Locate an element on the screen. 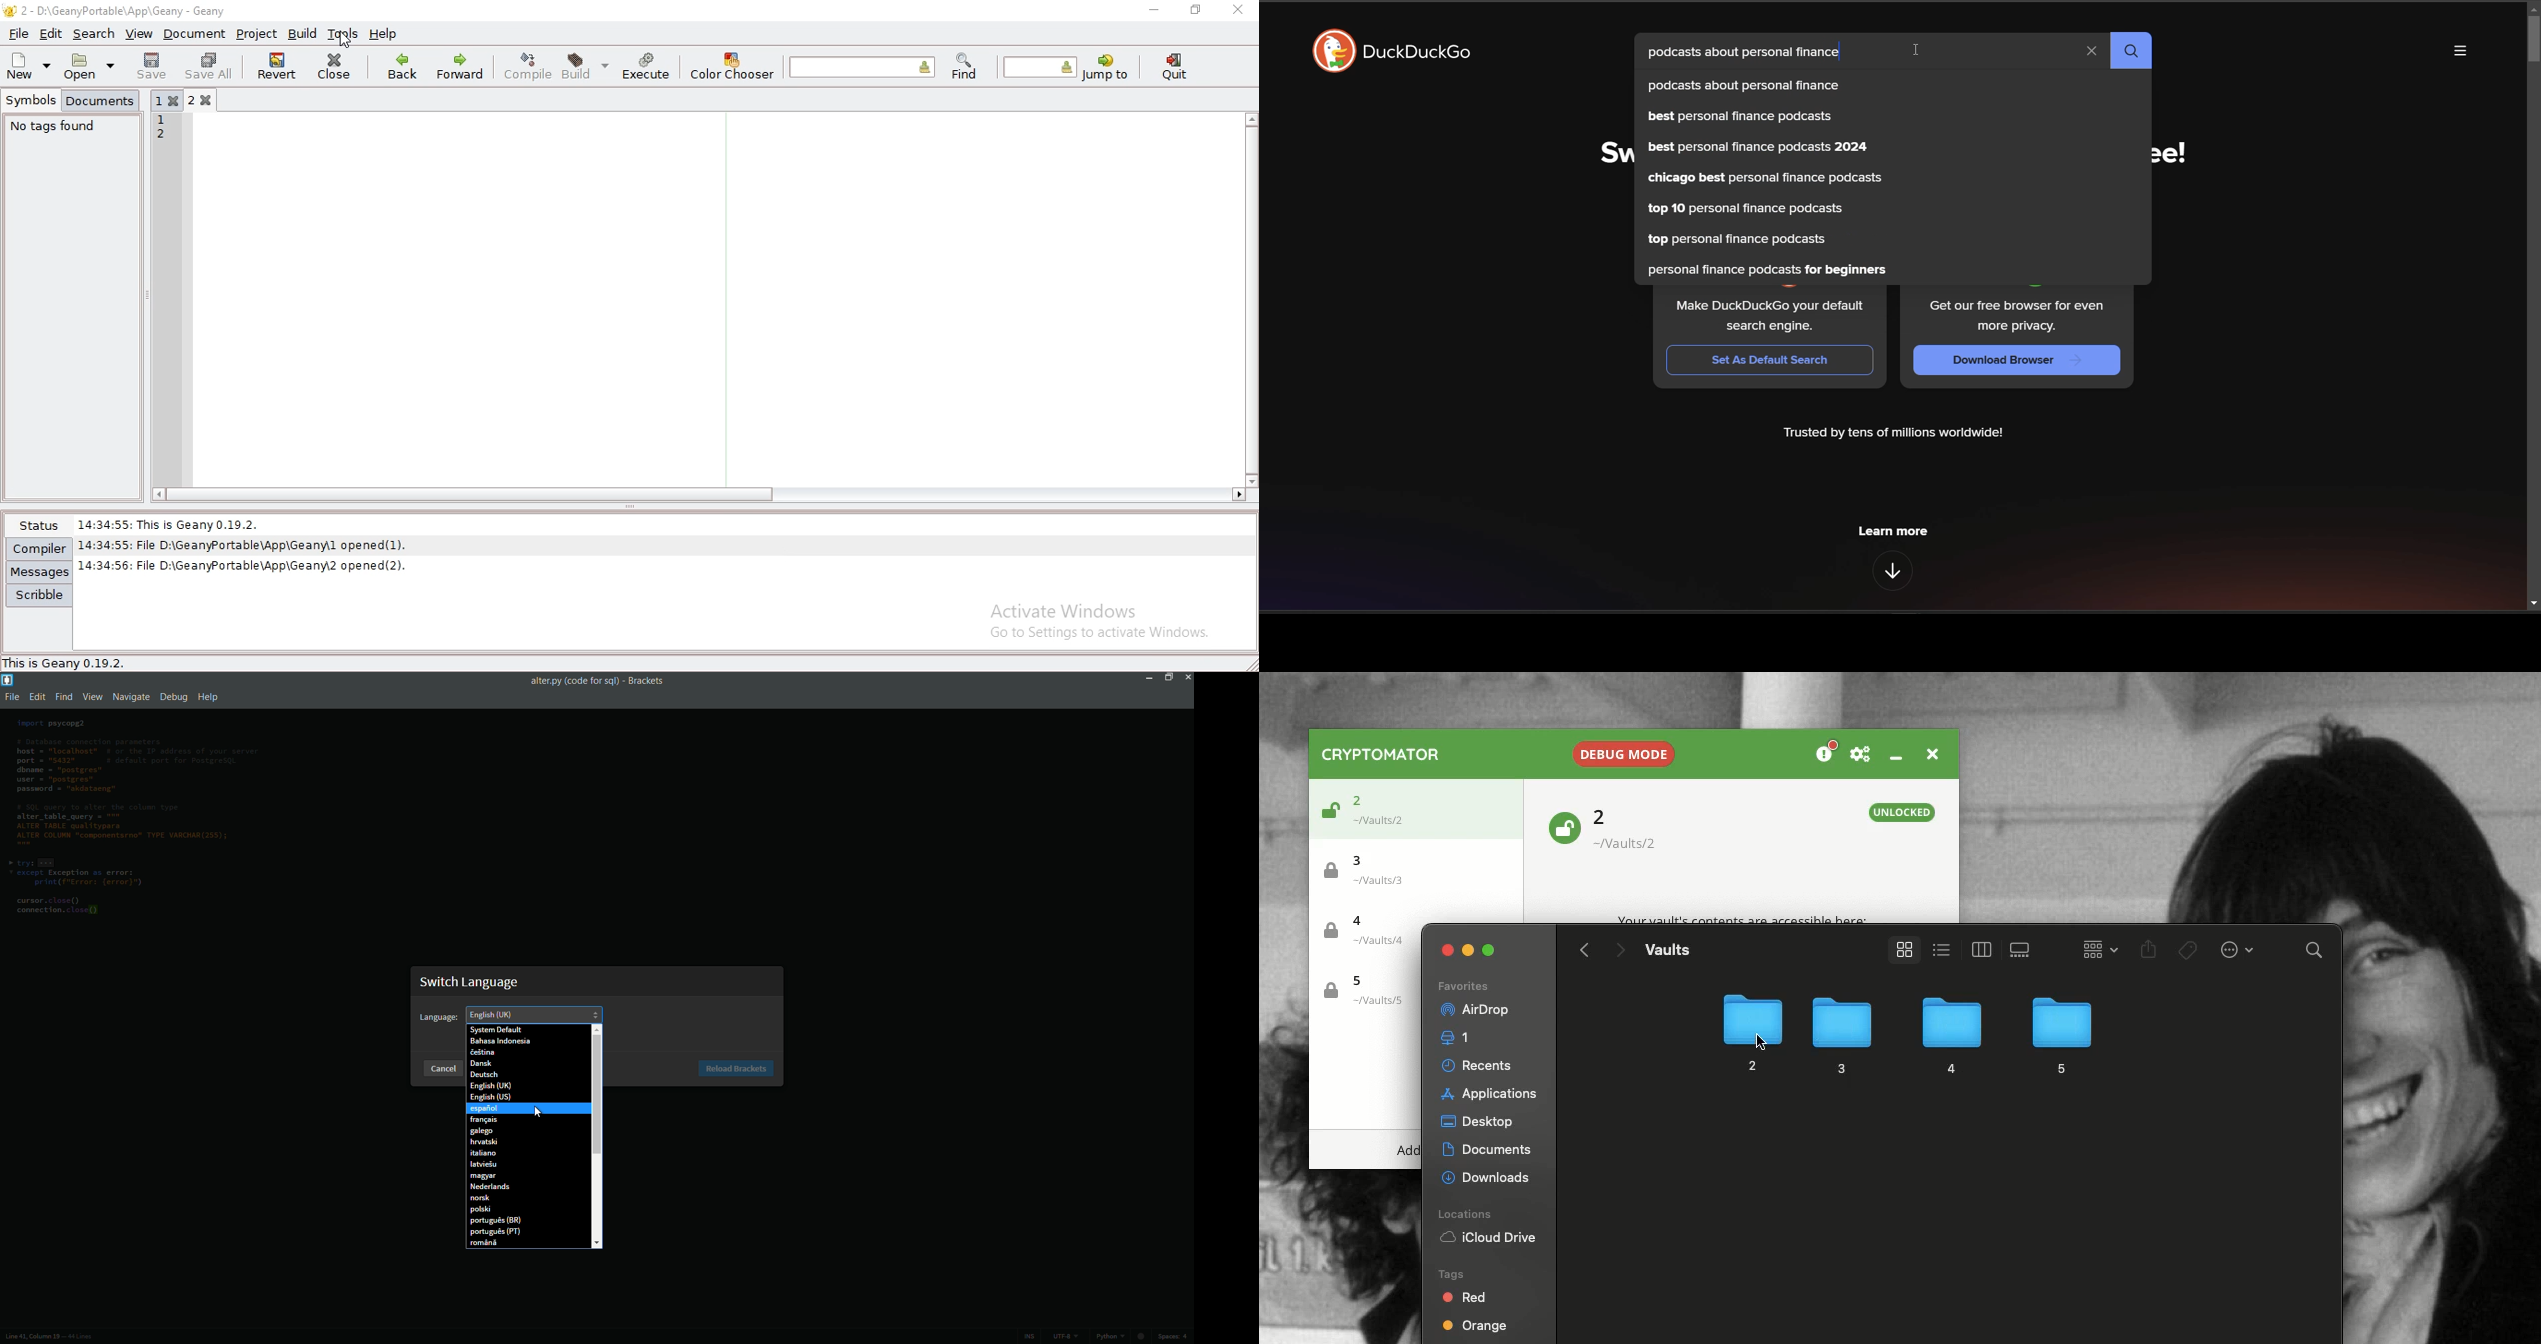  Cestins is located at coordinates (526, 1052).